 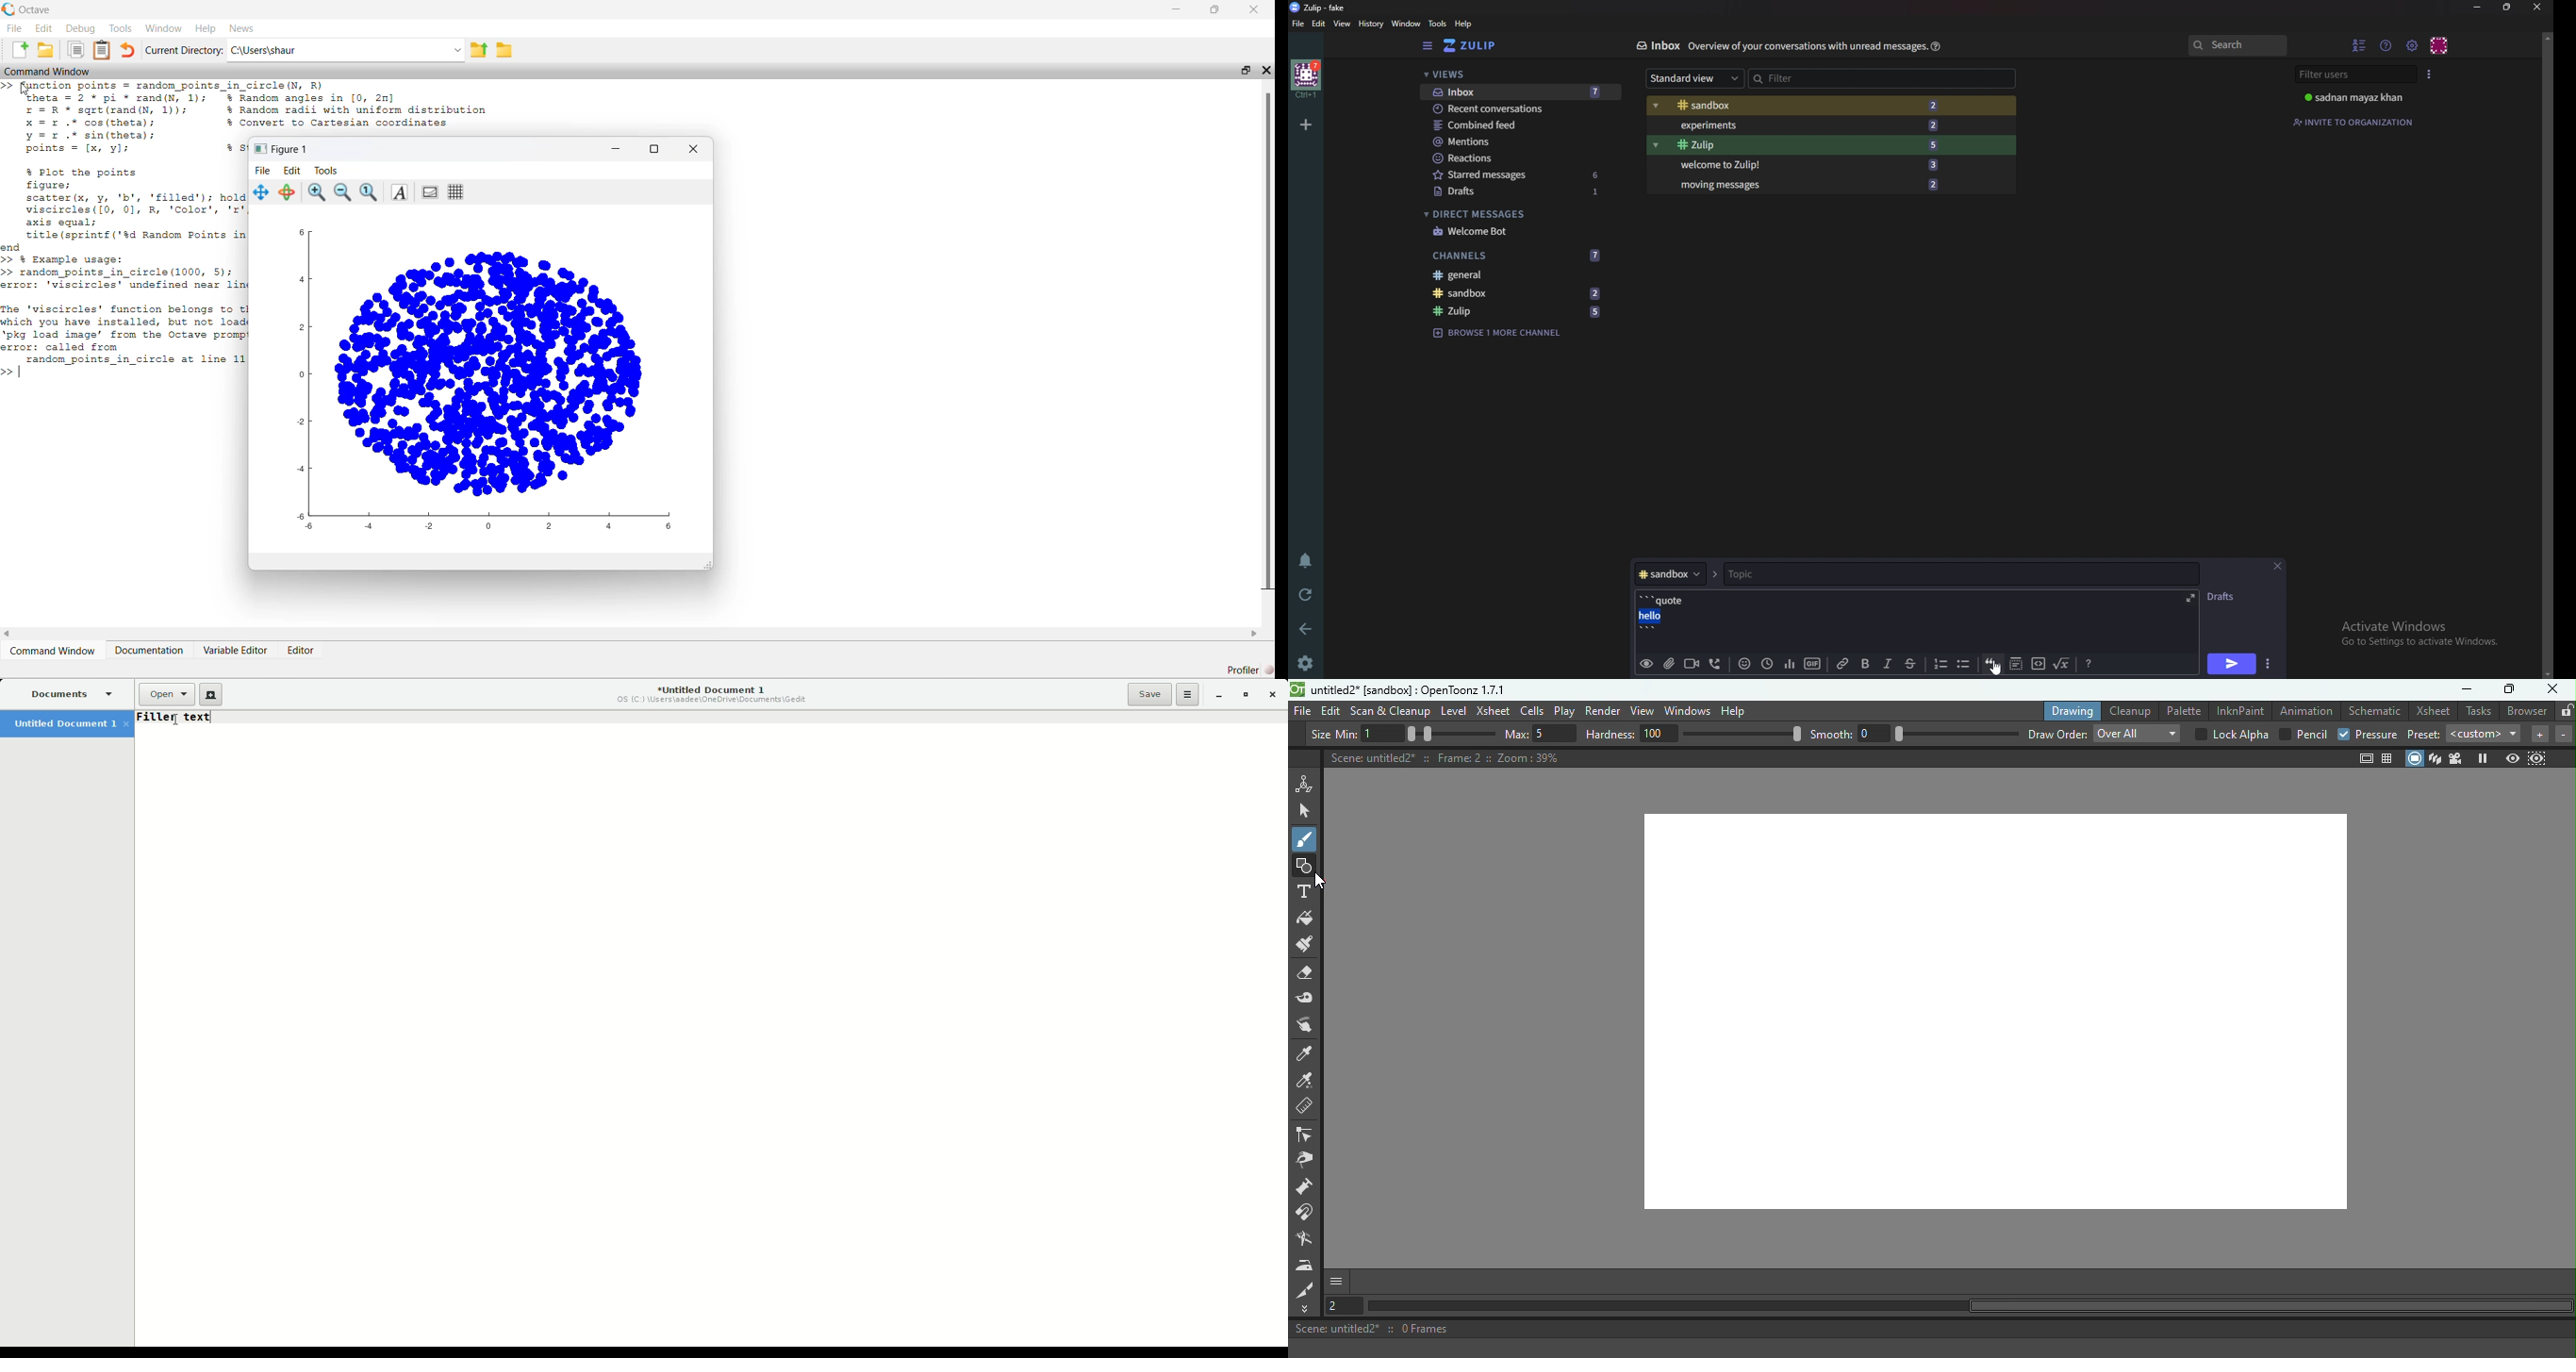 I want to click on Minimize, so click(x=2478, y=7).